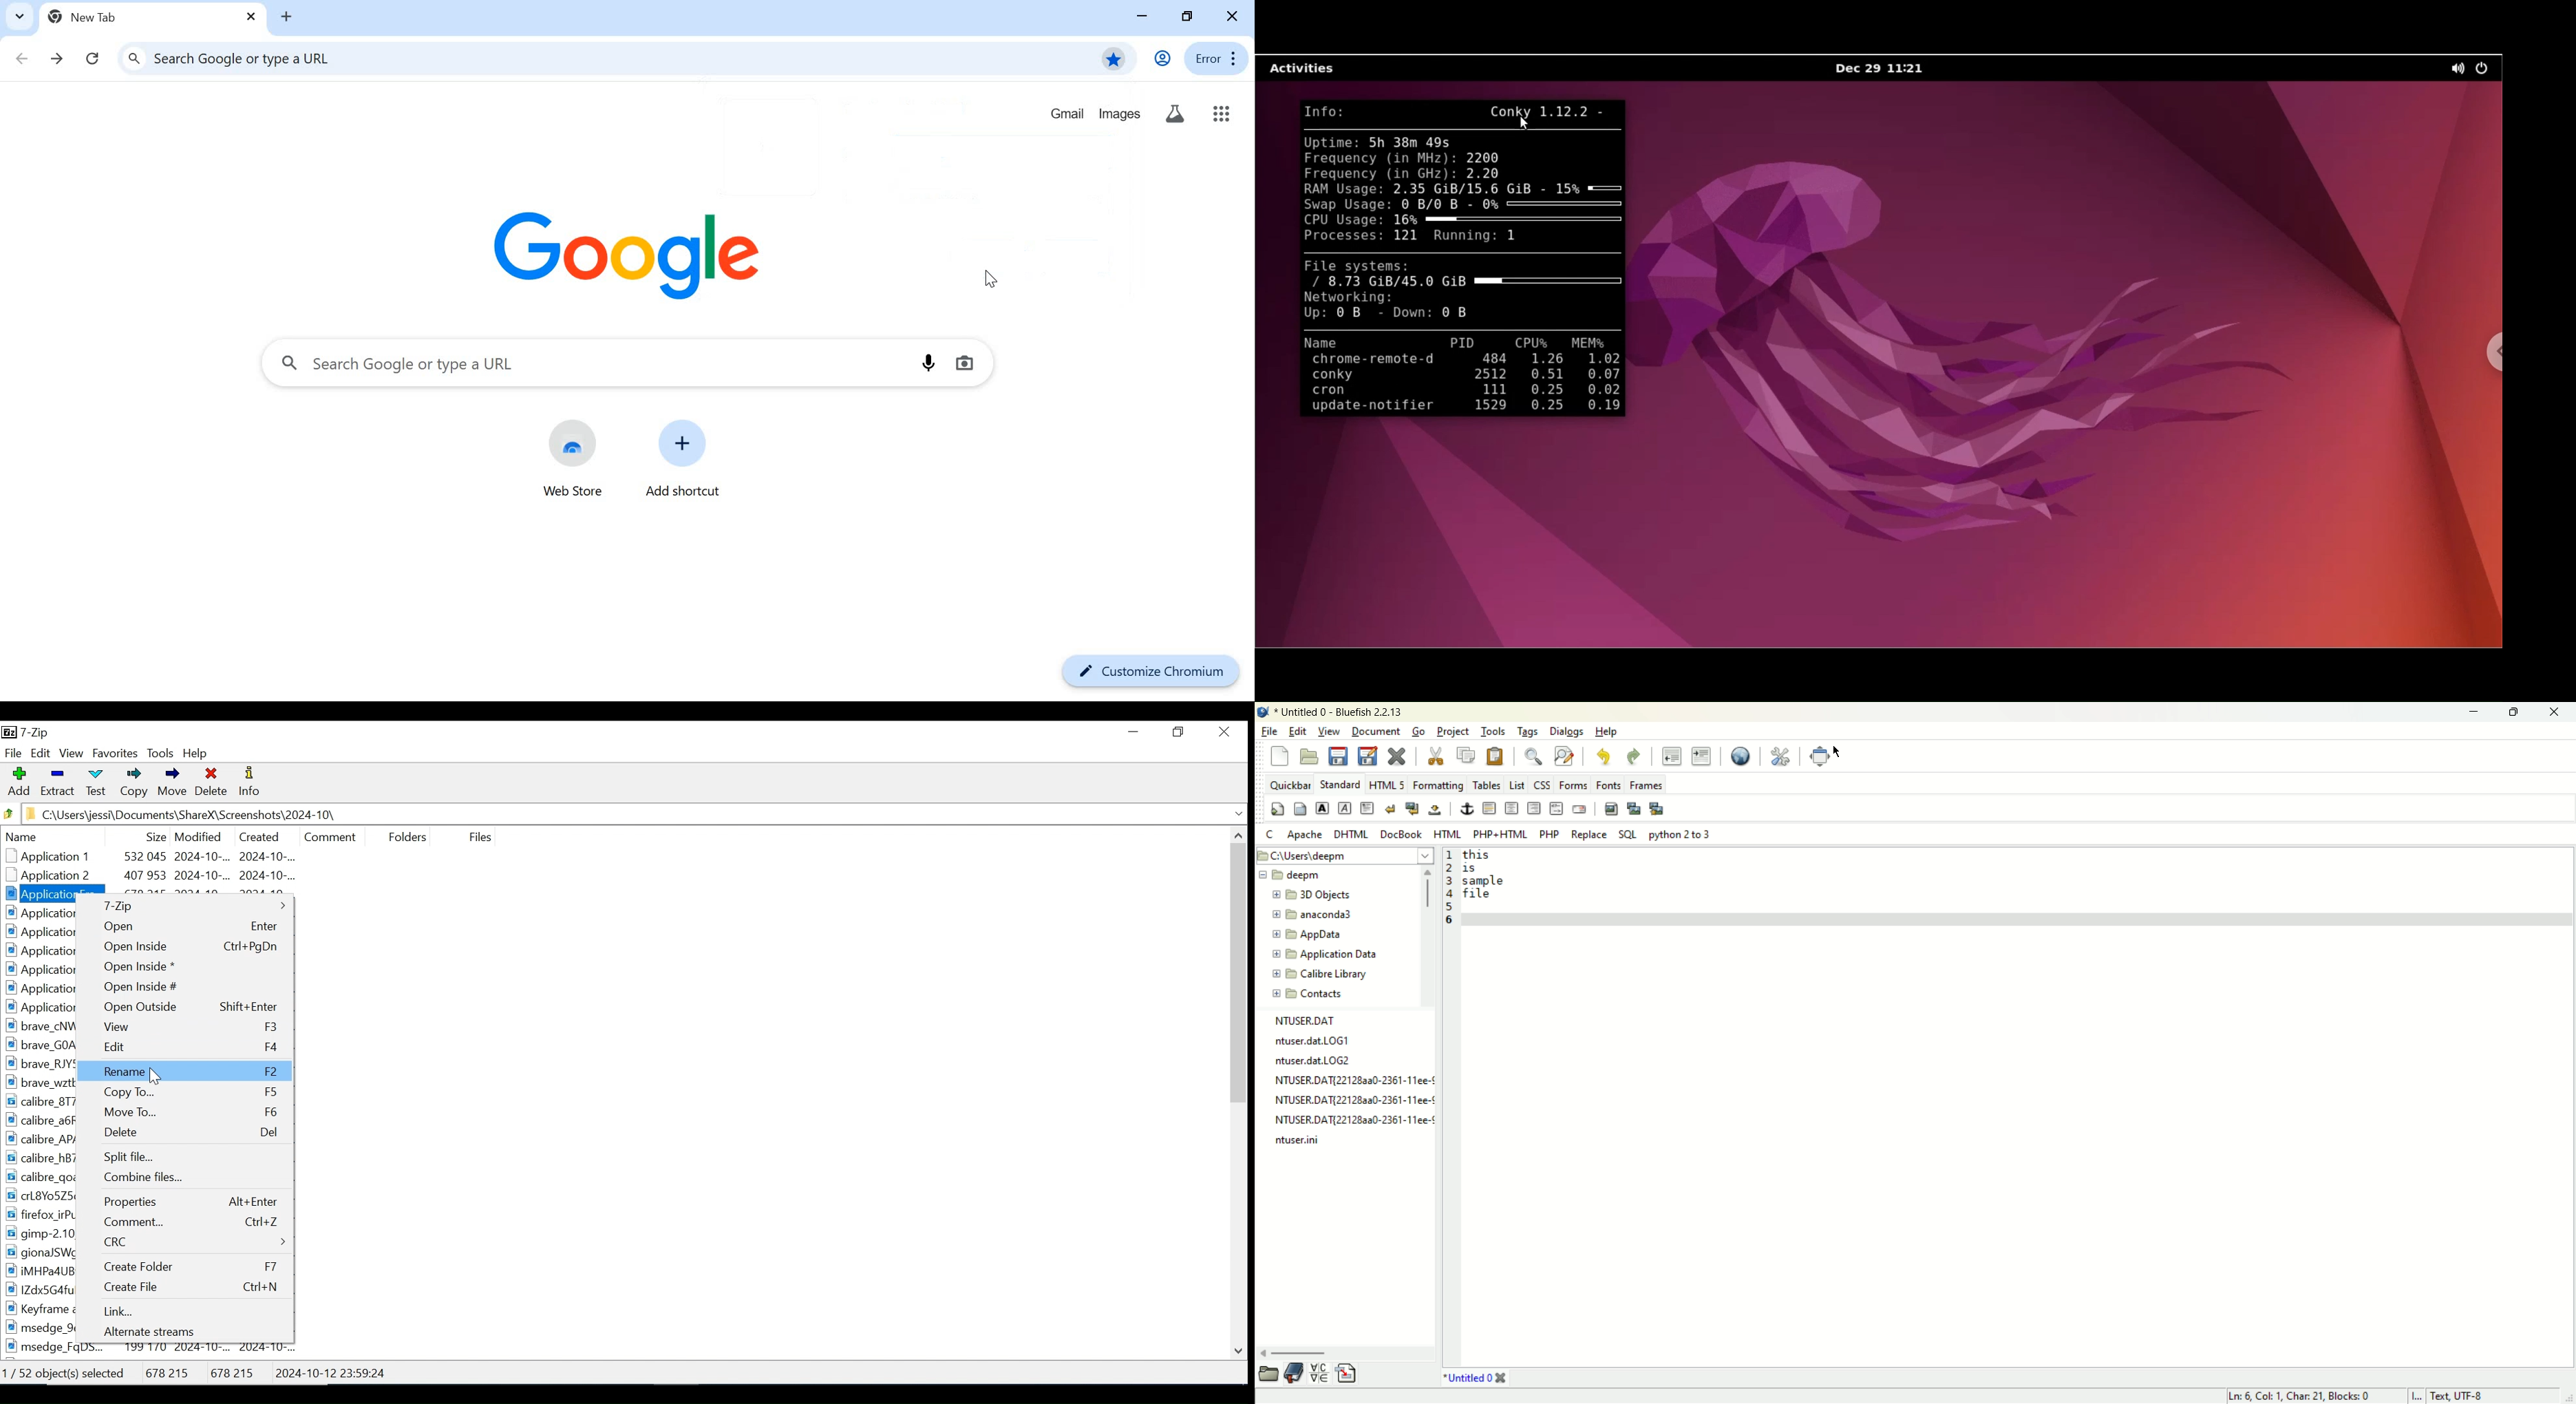  I want to click on insert image, so click(1611, 809).